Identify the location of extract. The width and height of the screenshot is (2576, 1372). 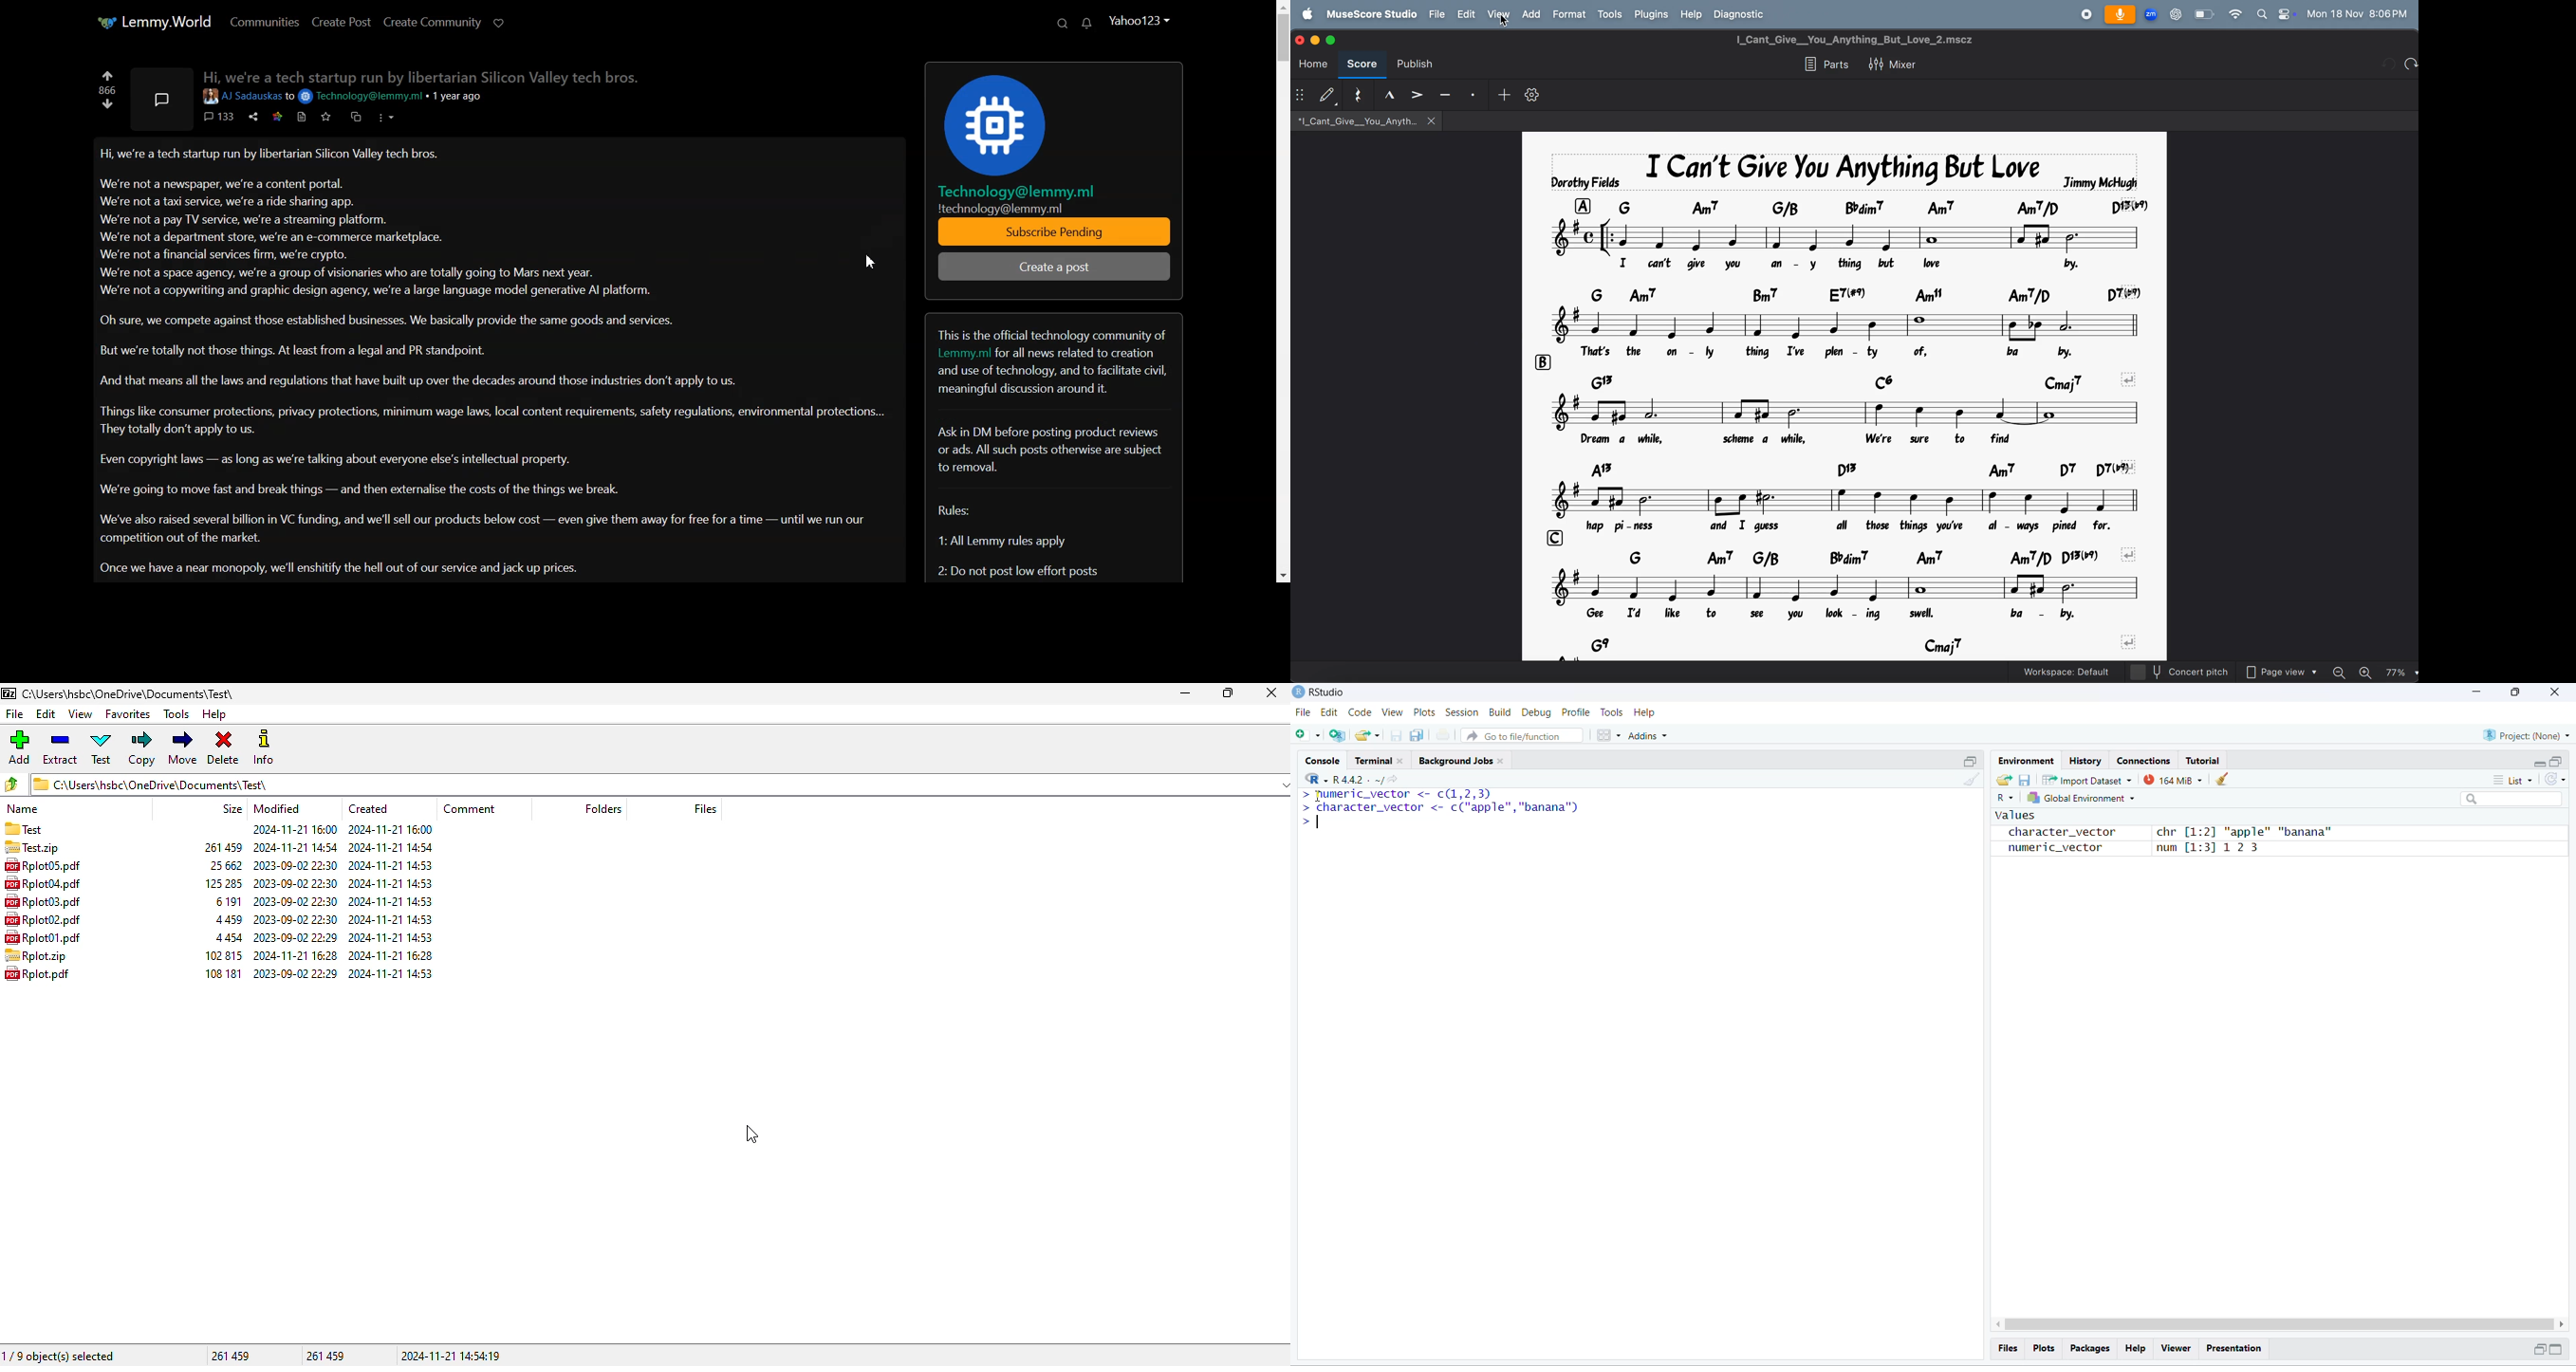
(61, 749).